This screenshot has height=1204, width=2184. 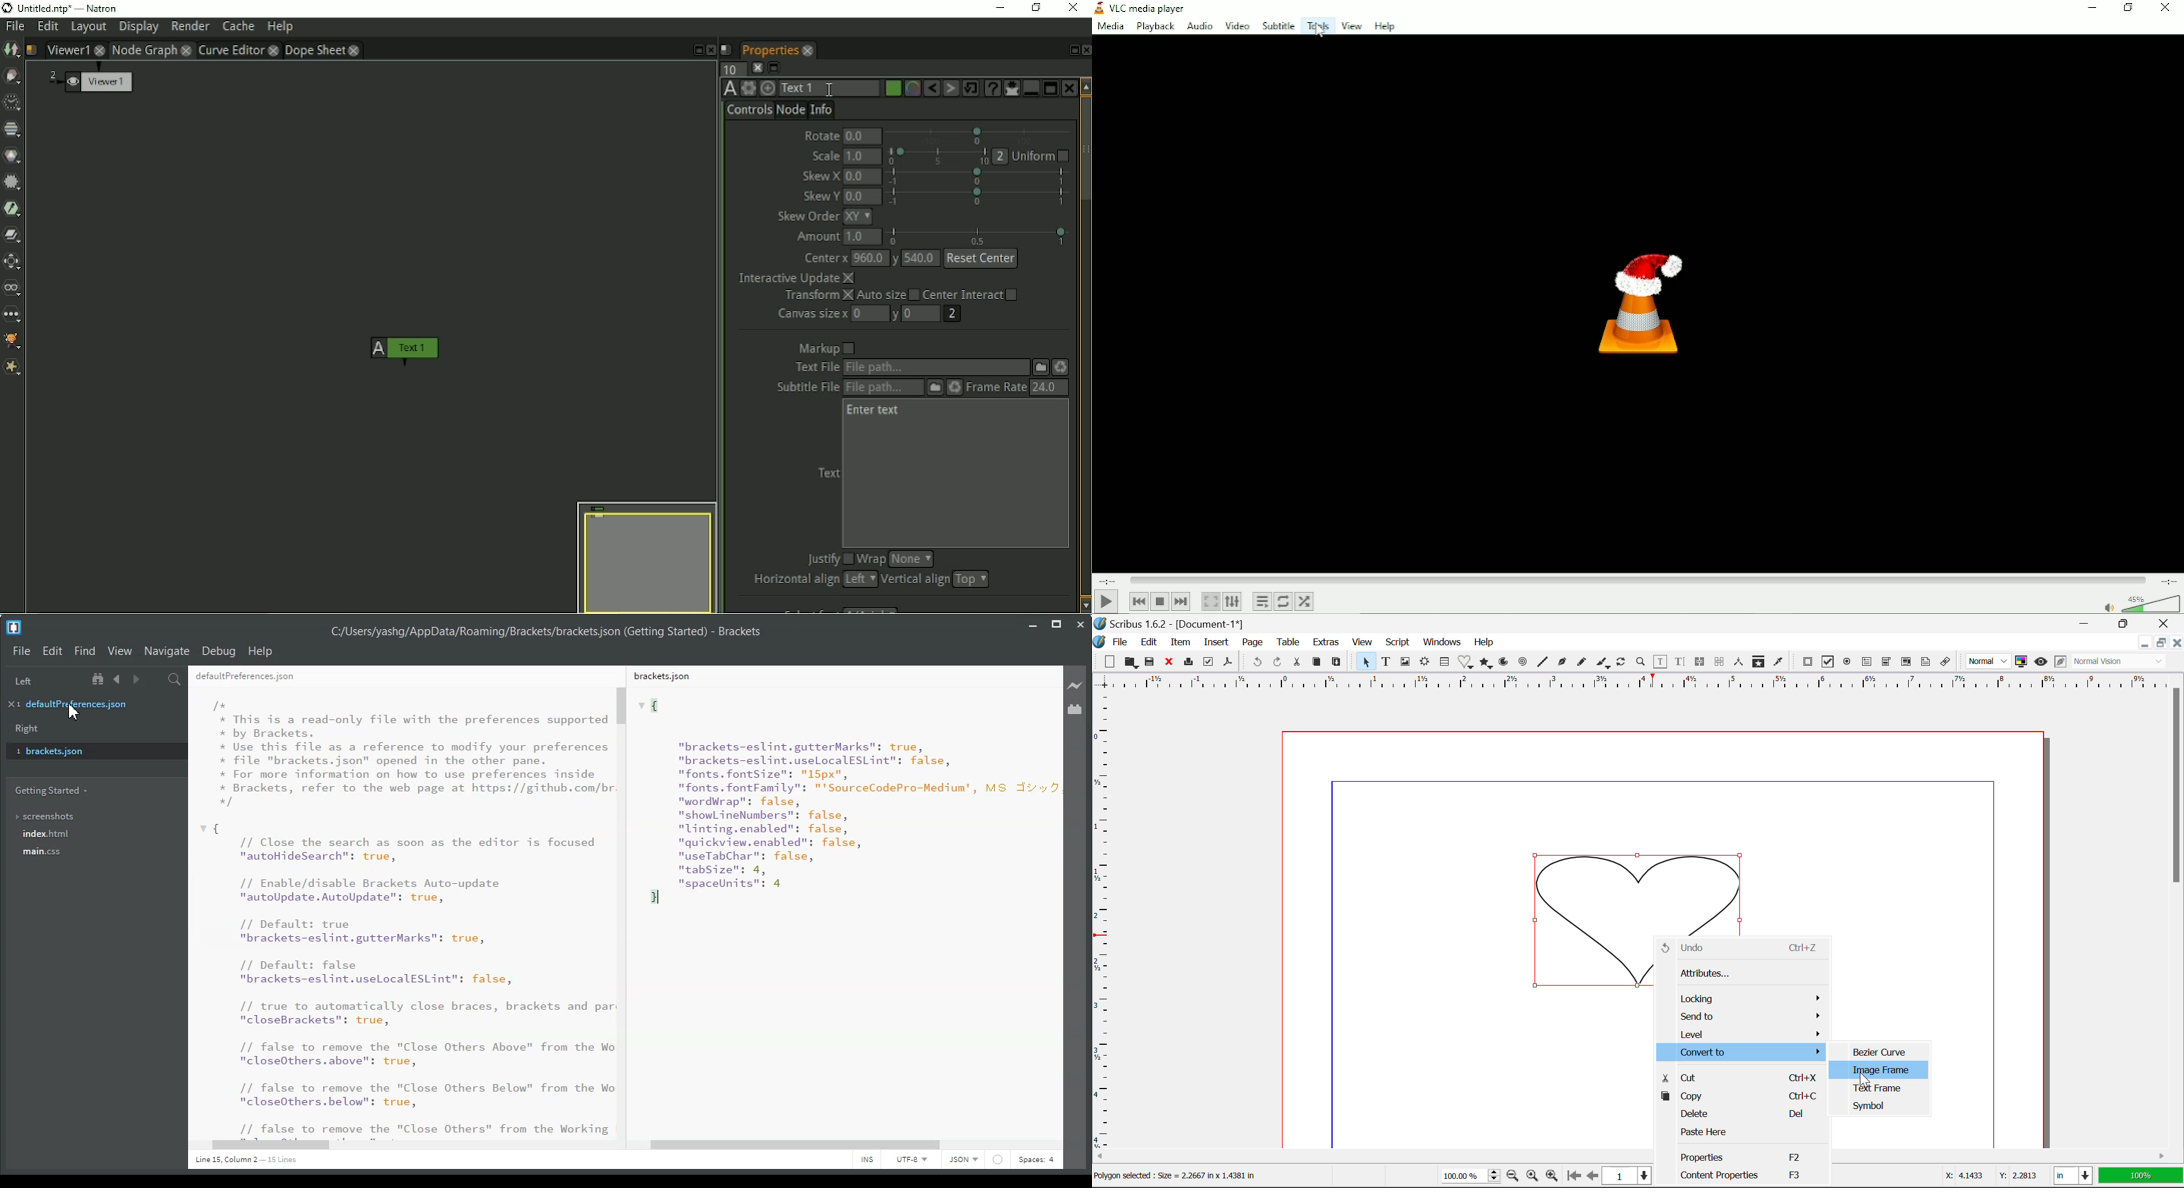 I want to click on Text, so click(x=839, y=911).